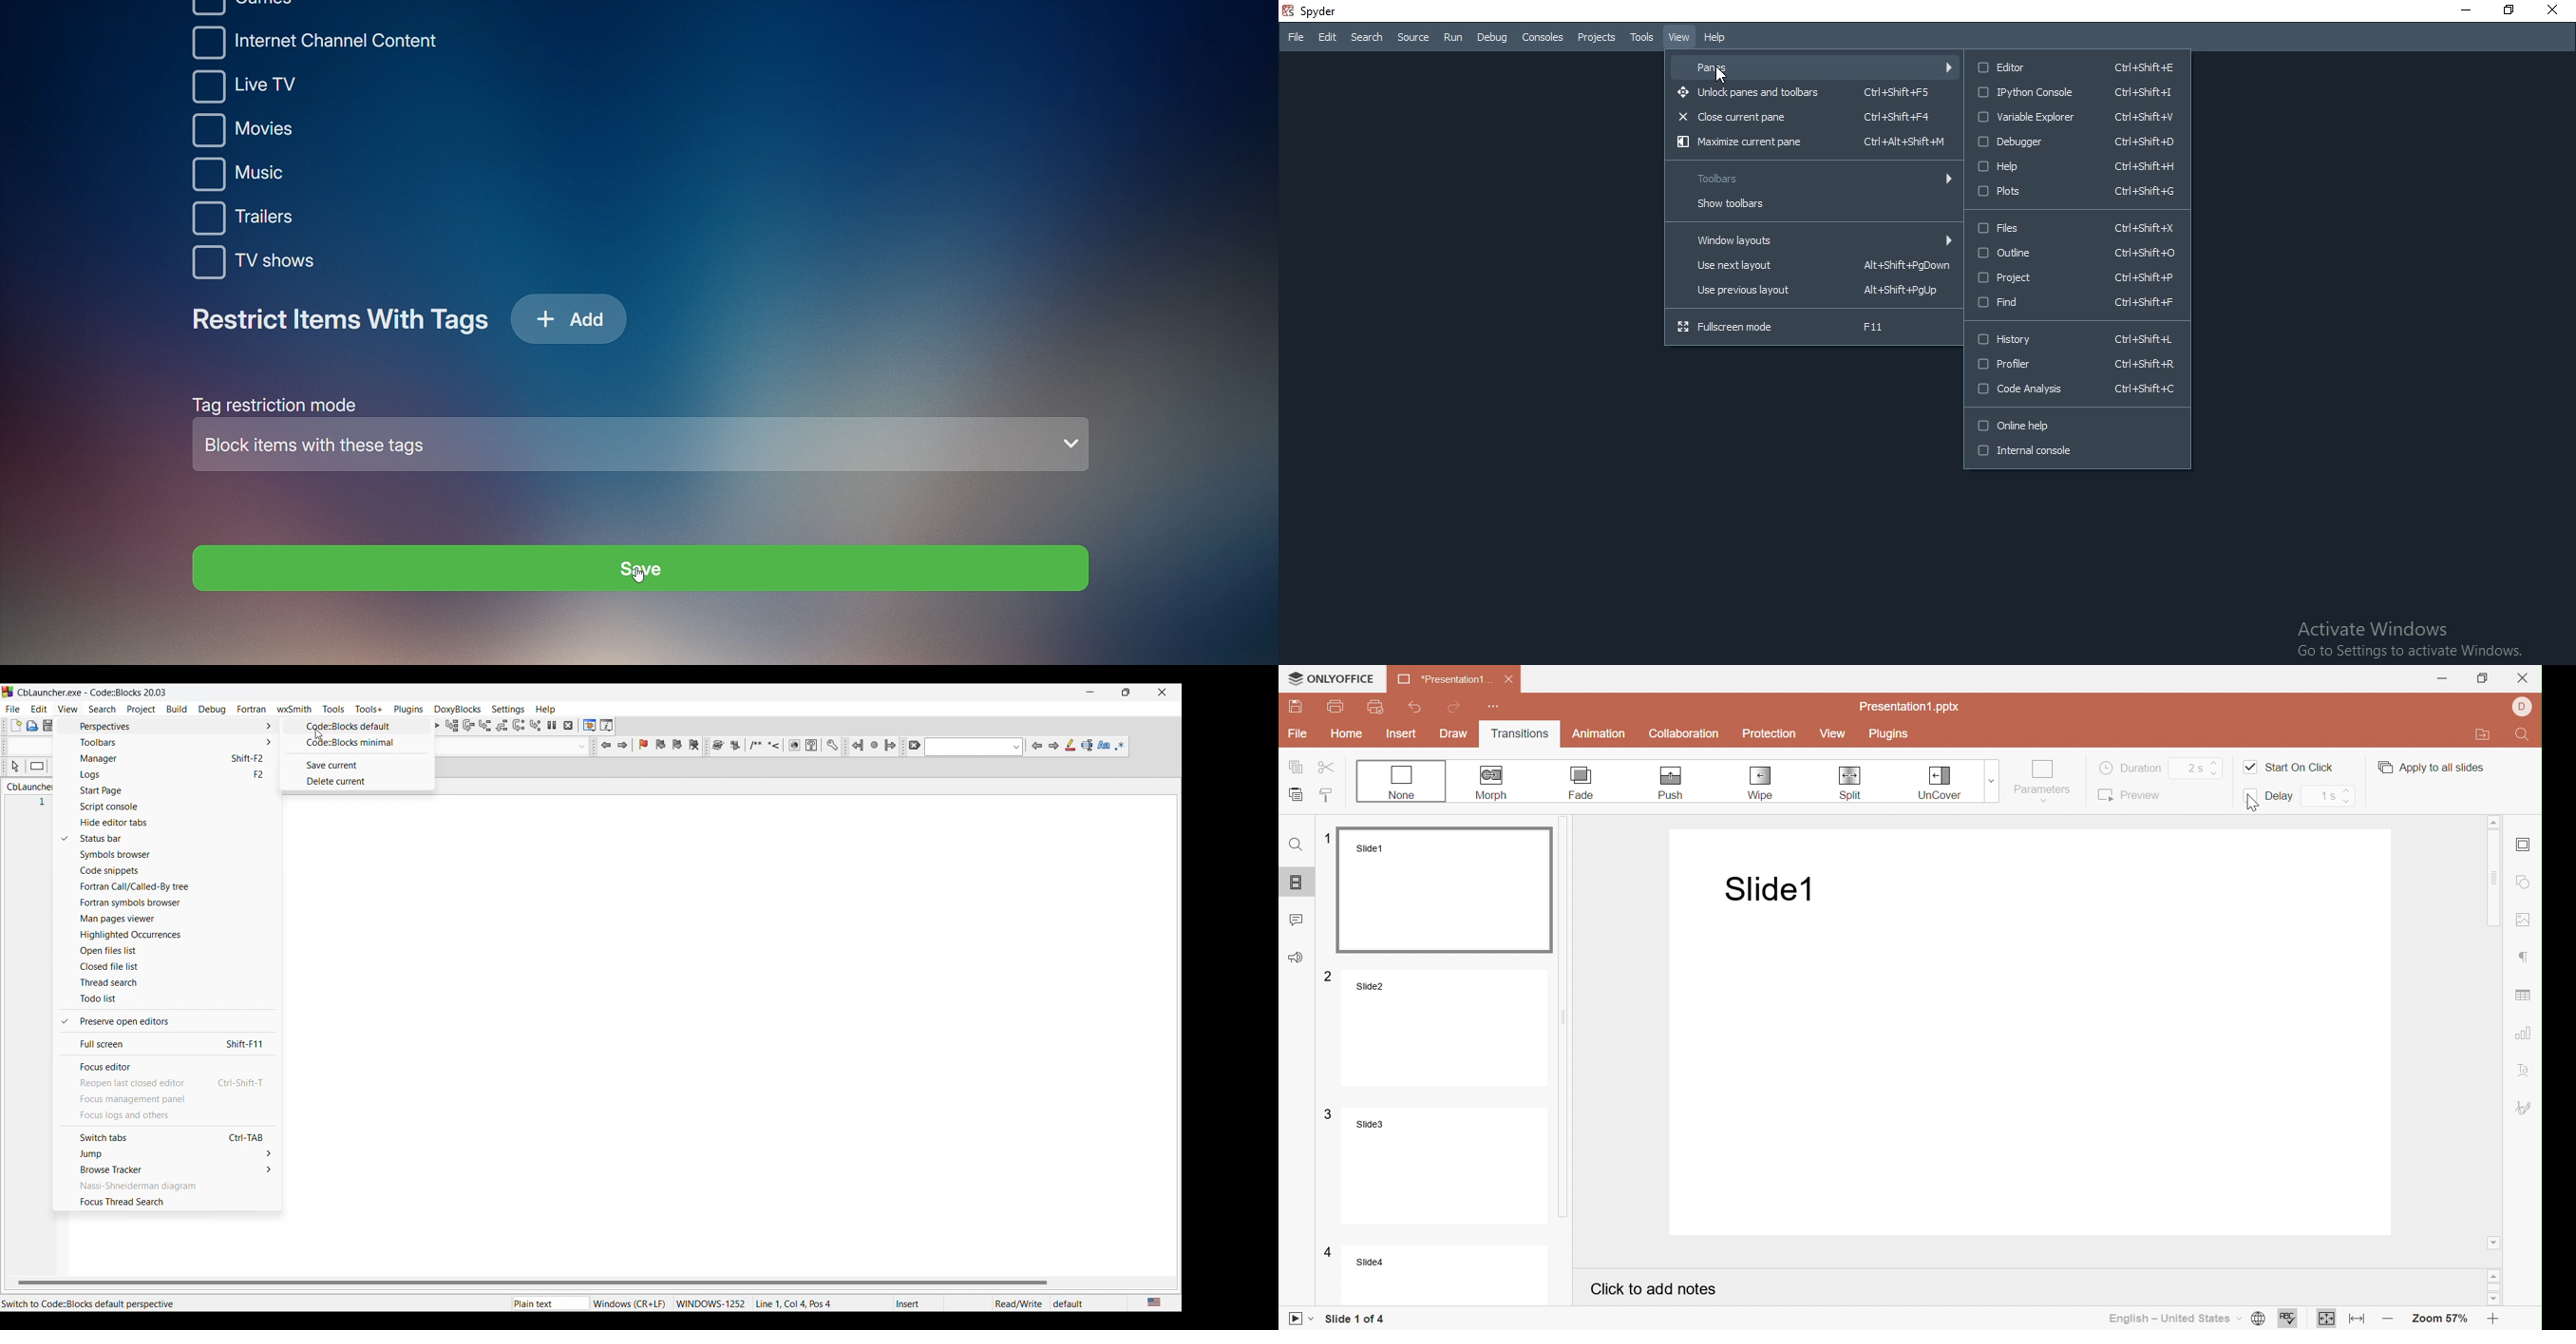 Image resolution: width=2576 pixels, height=1344 pixels. Describe the element at coordinates (1457, 706) in the screenshot. I see `Redo` at that location.